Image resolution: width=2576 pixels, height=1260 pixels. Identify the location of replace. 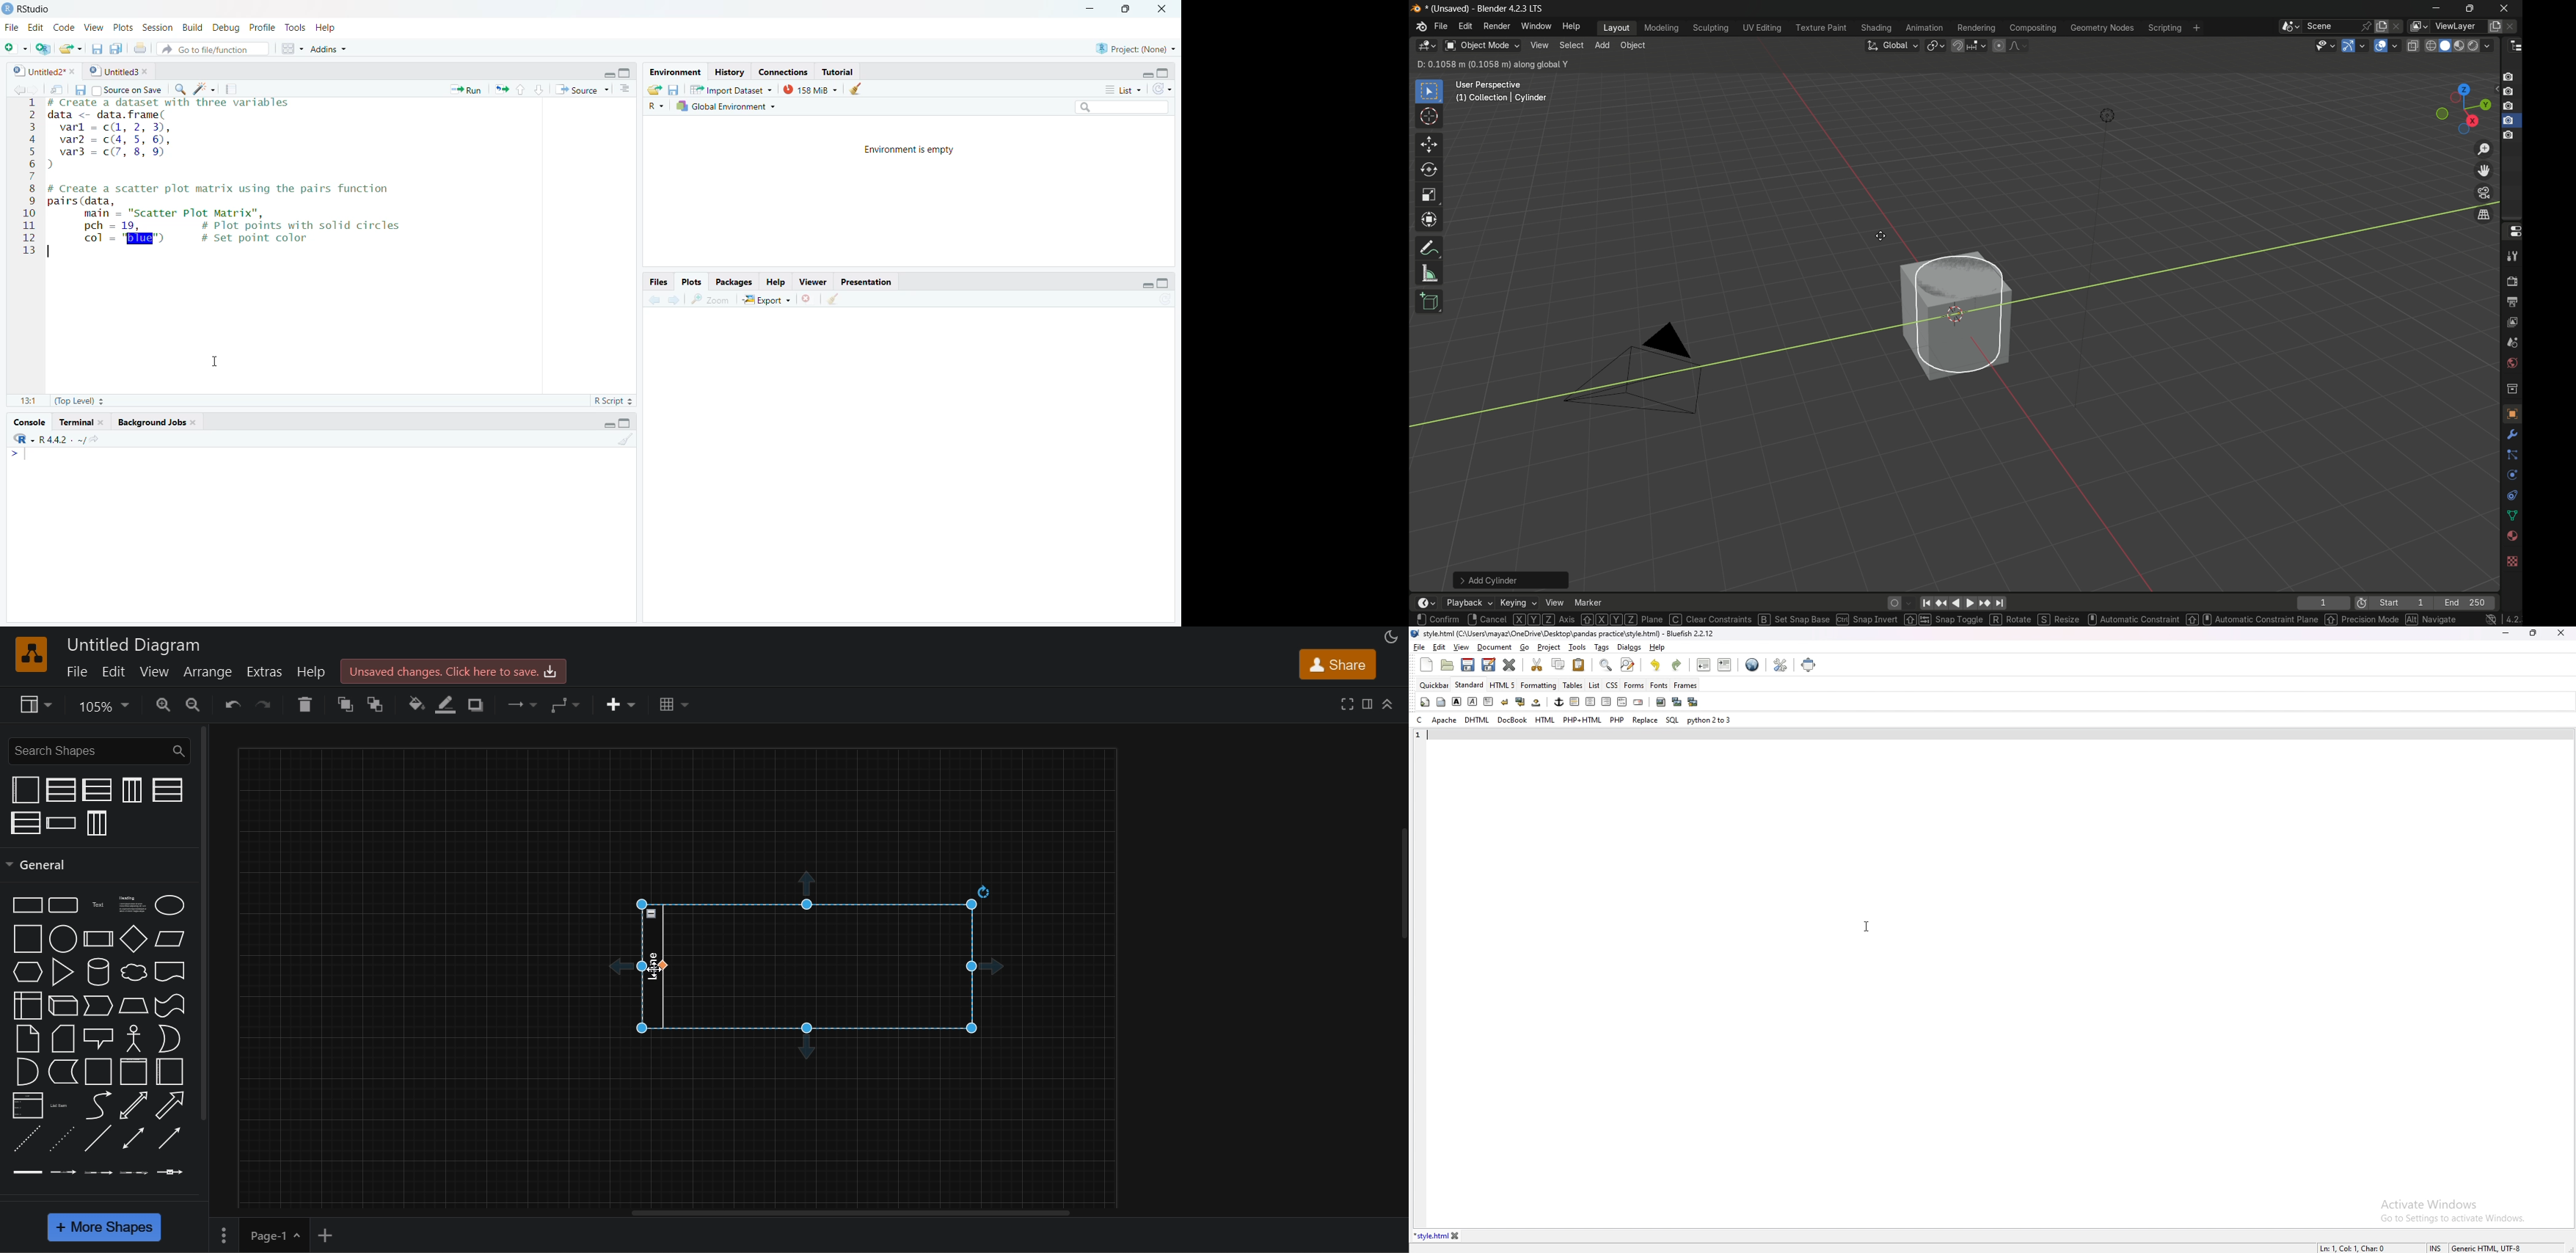
(1645, 720).